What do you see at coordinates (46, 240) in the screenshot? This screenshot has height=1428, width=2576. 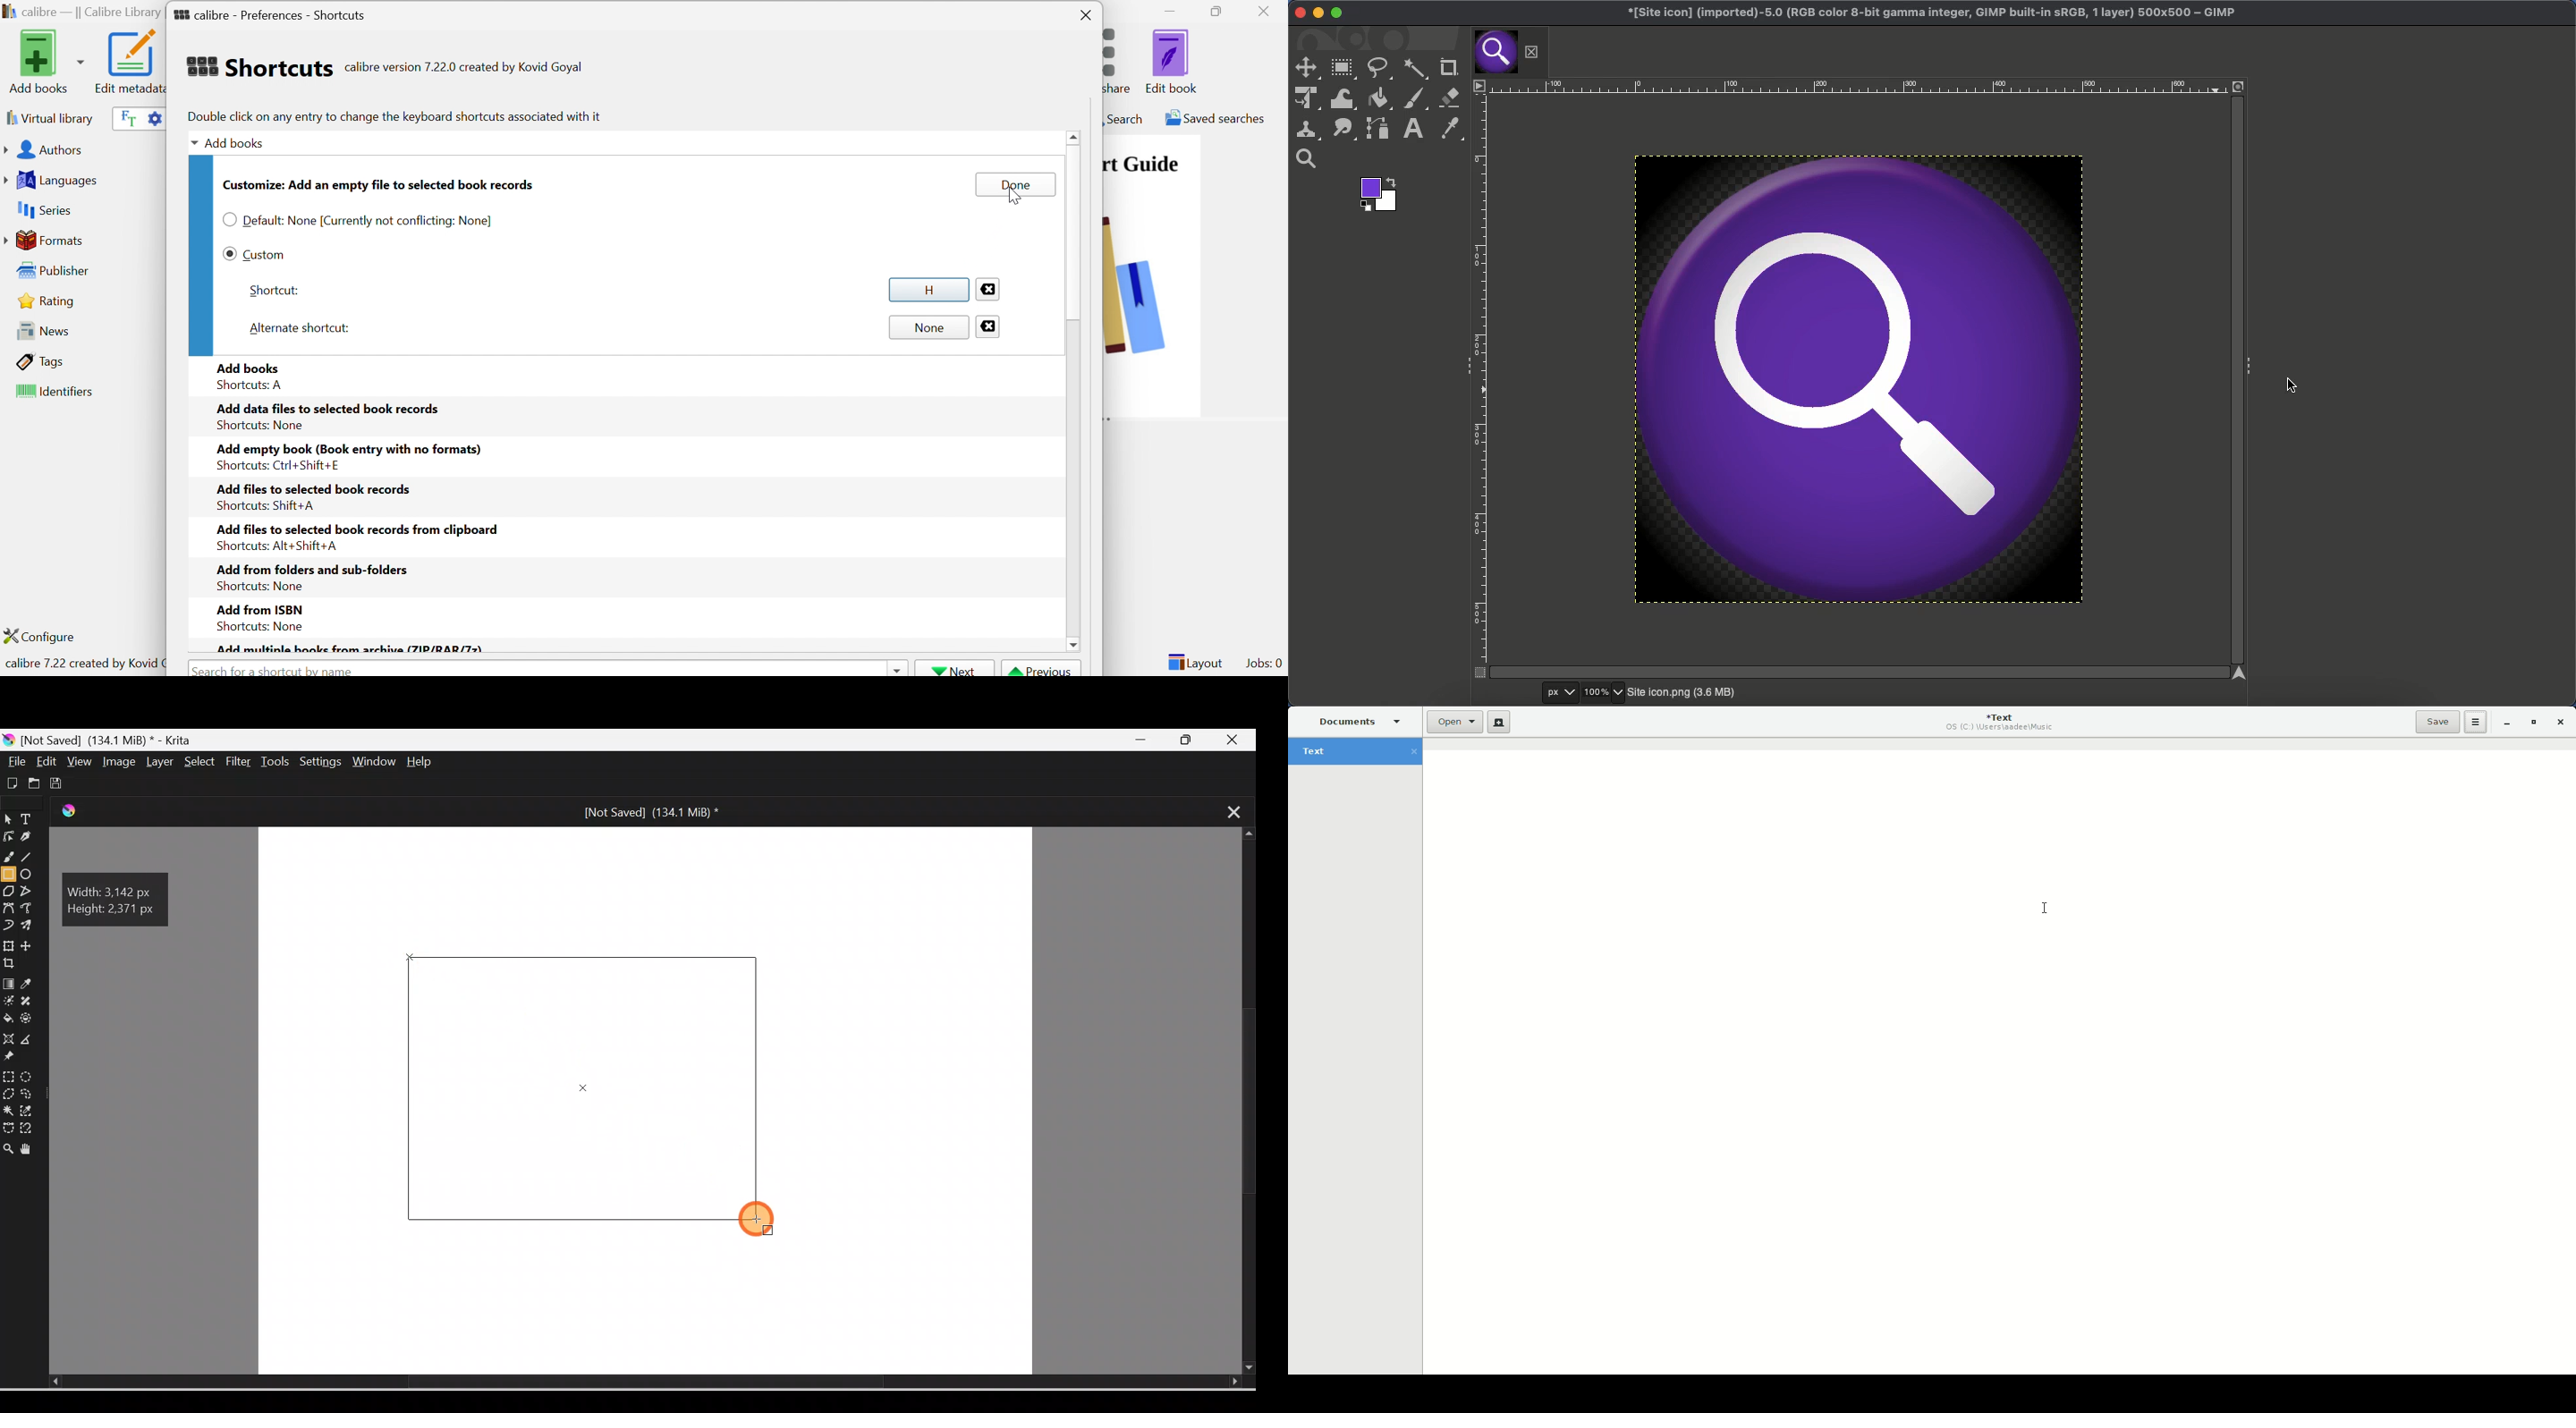 I see `Formats` at bounding box center [46, 240].